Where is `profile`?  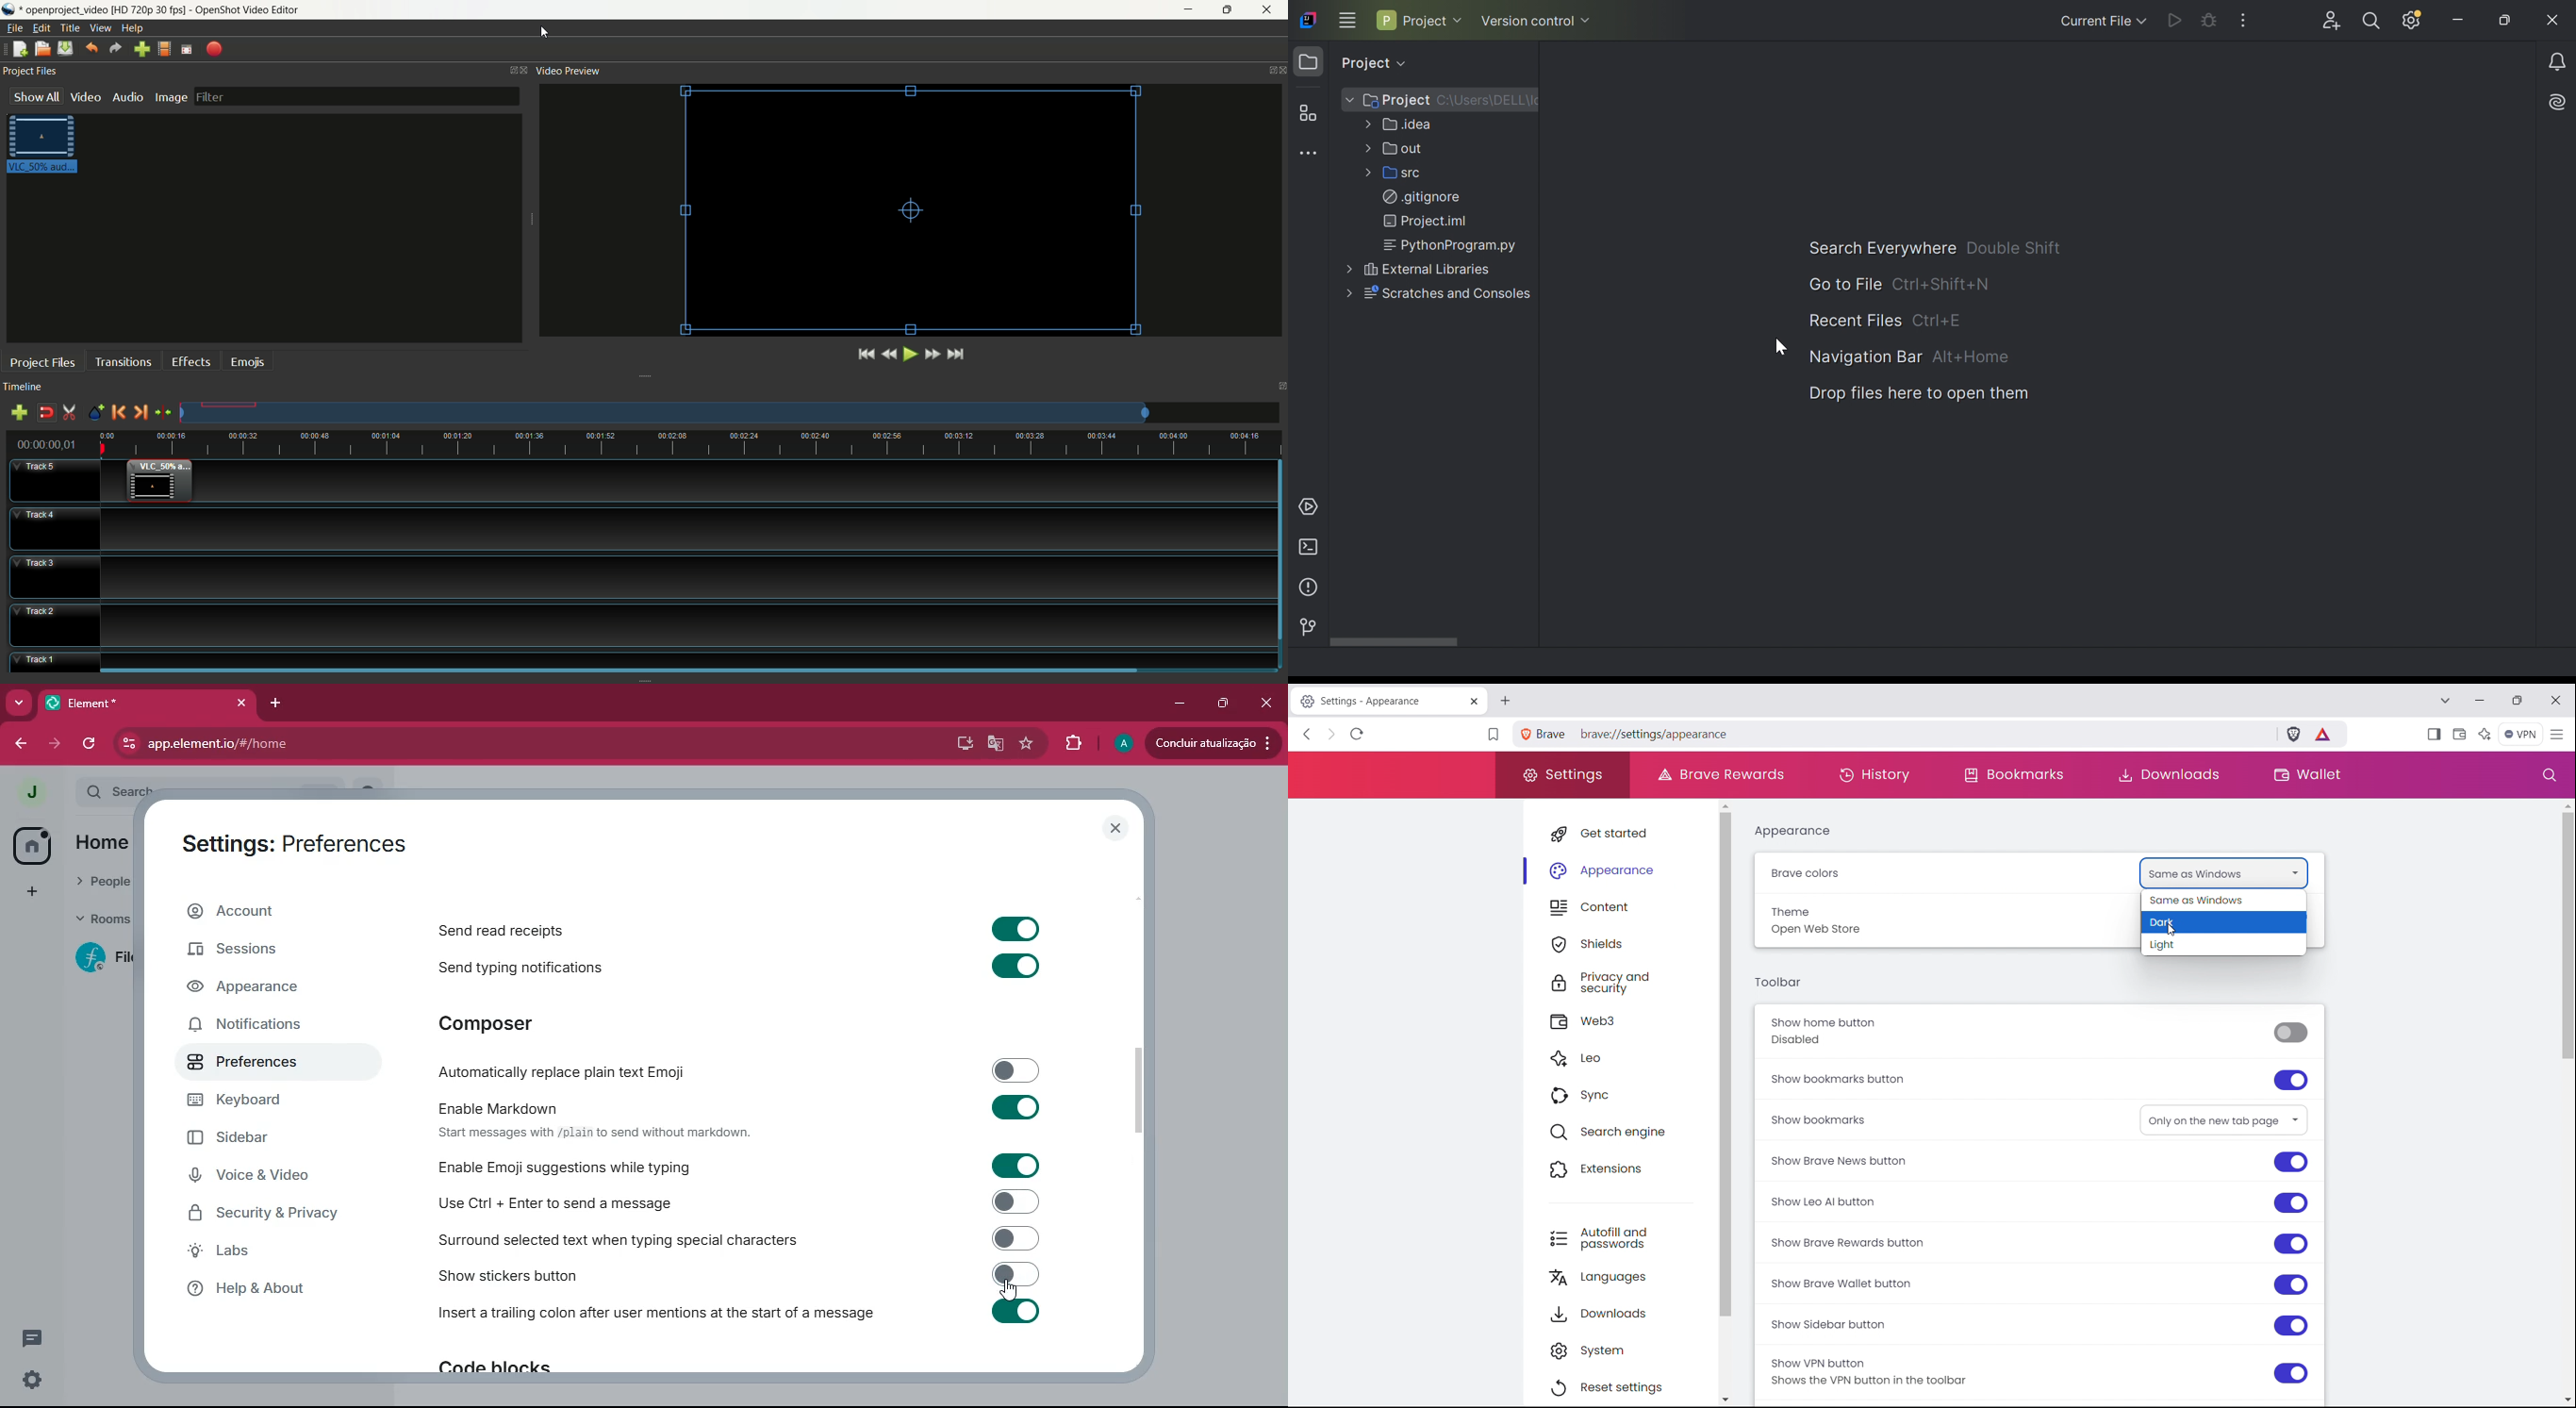
profile is located at coordinates (1122, 743).